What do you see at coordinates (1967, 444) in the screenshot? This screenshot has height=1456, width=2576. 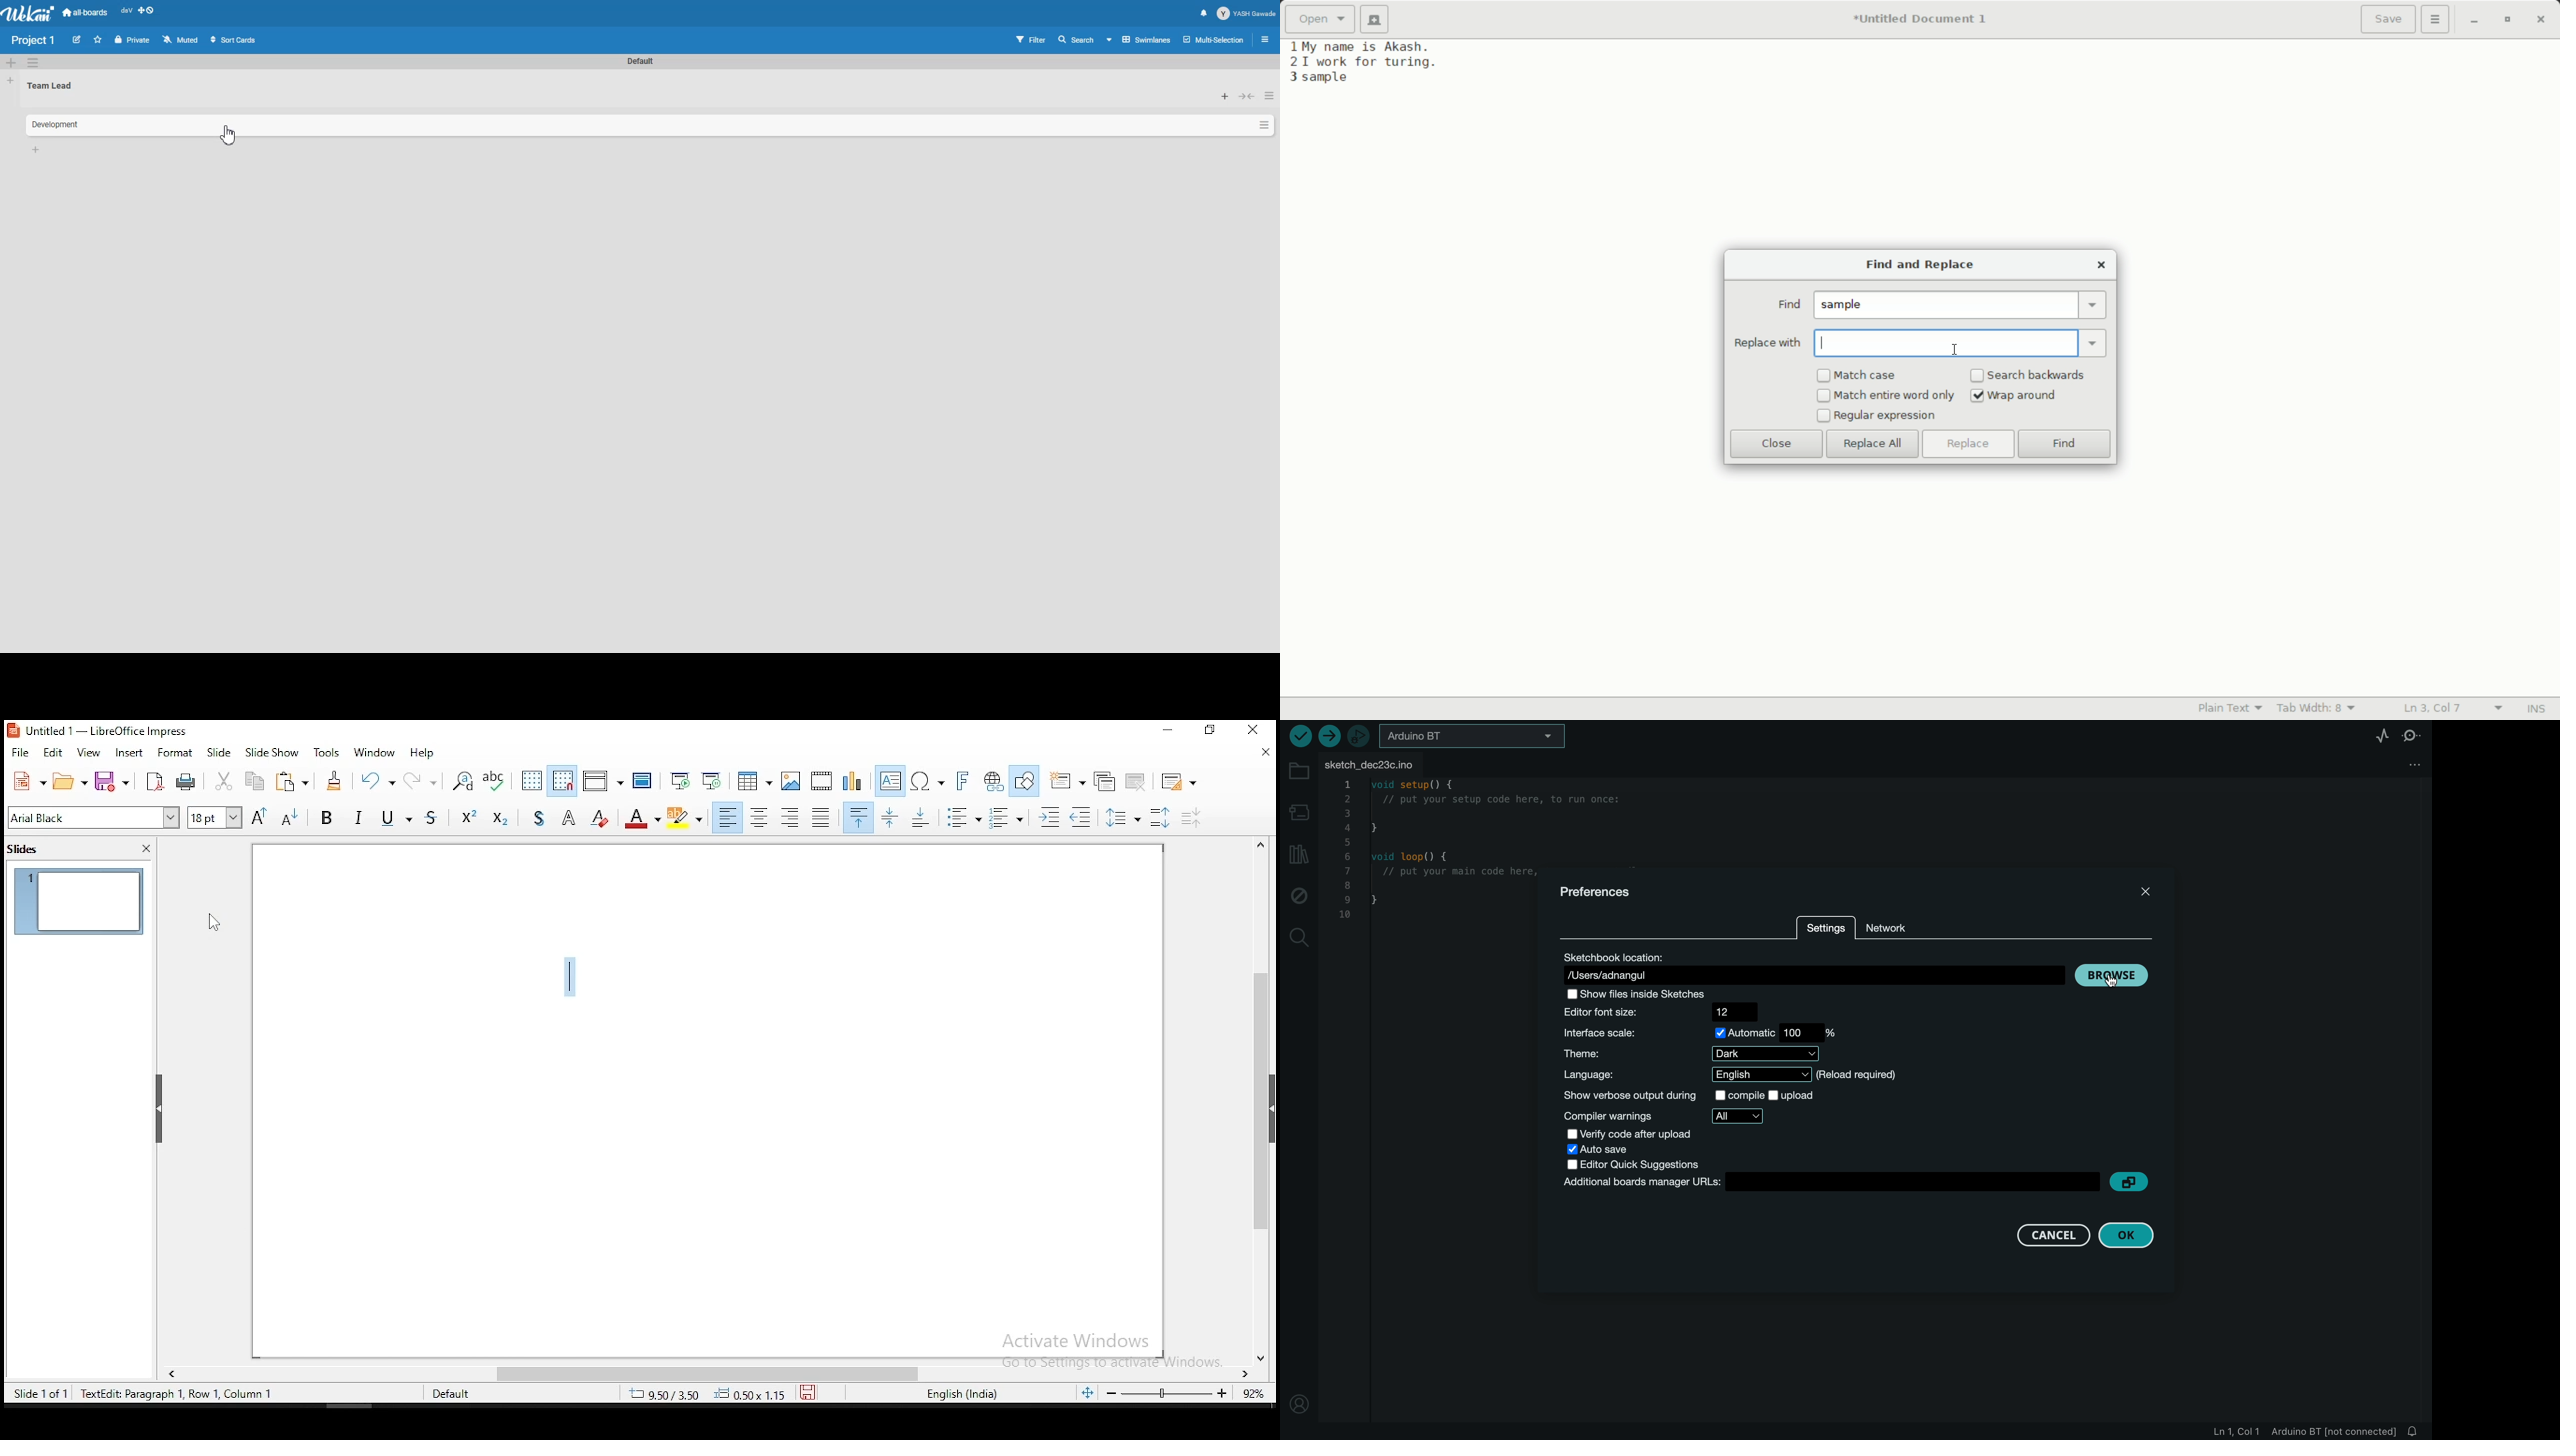 I see `replace` at bounding box center [1967, 444].